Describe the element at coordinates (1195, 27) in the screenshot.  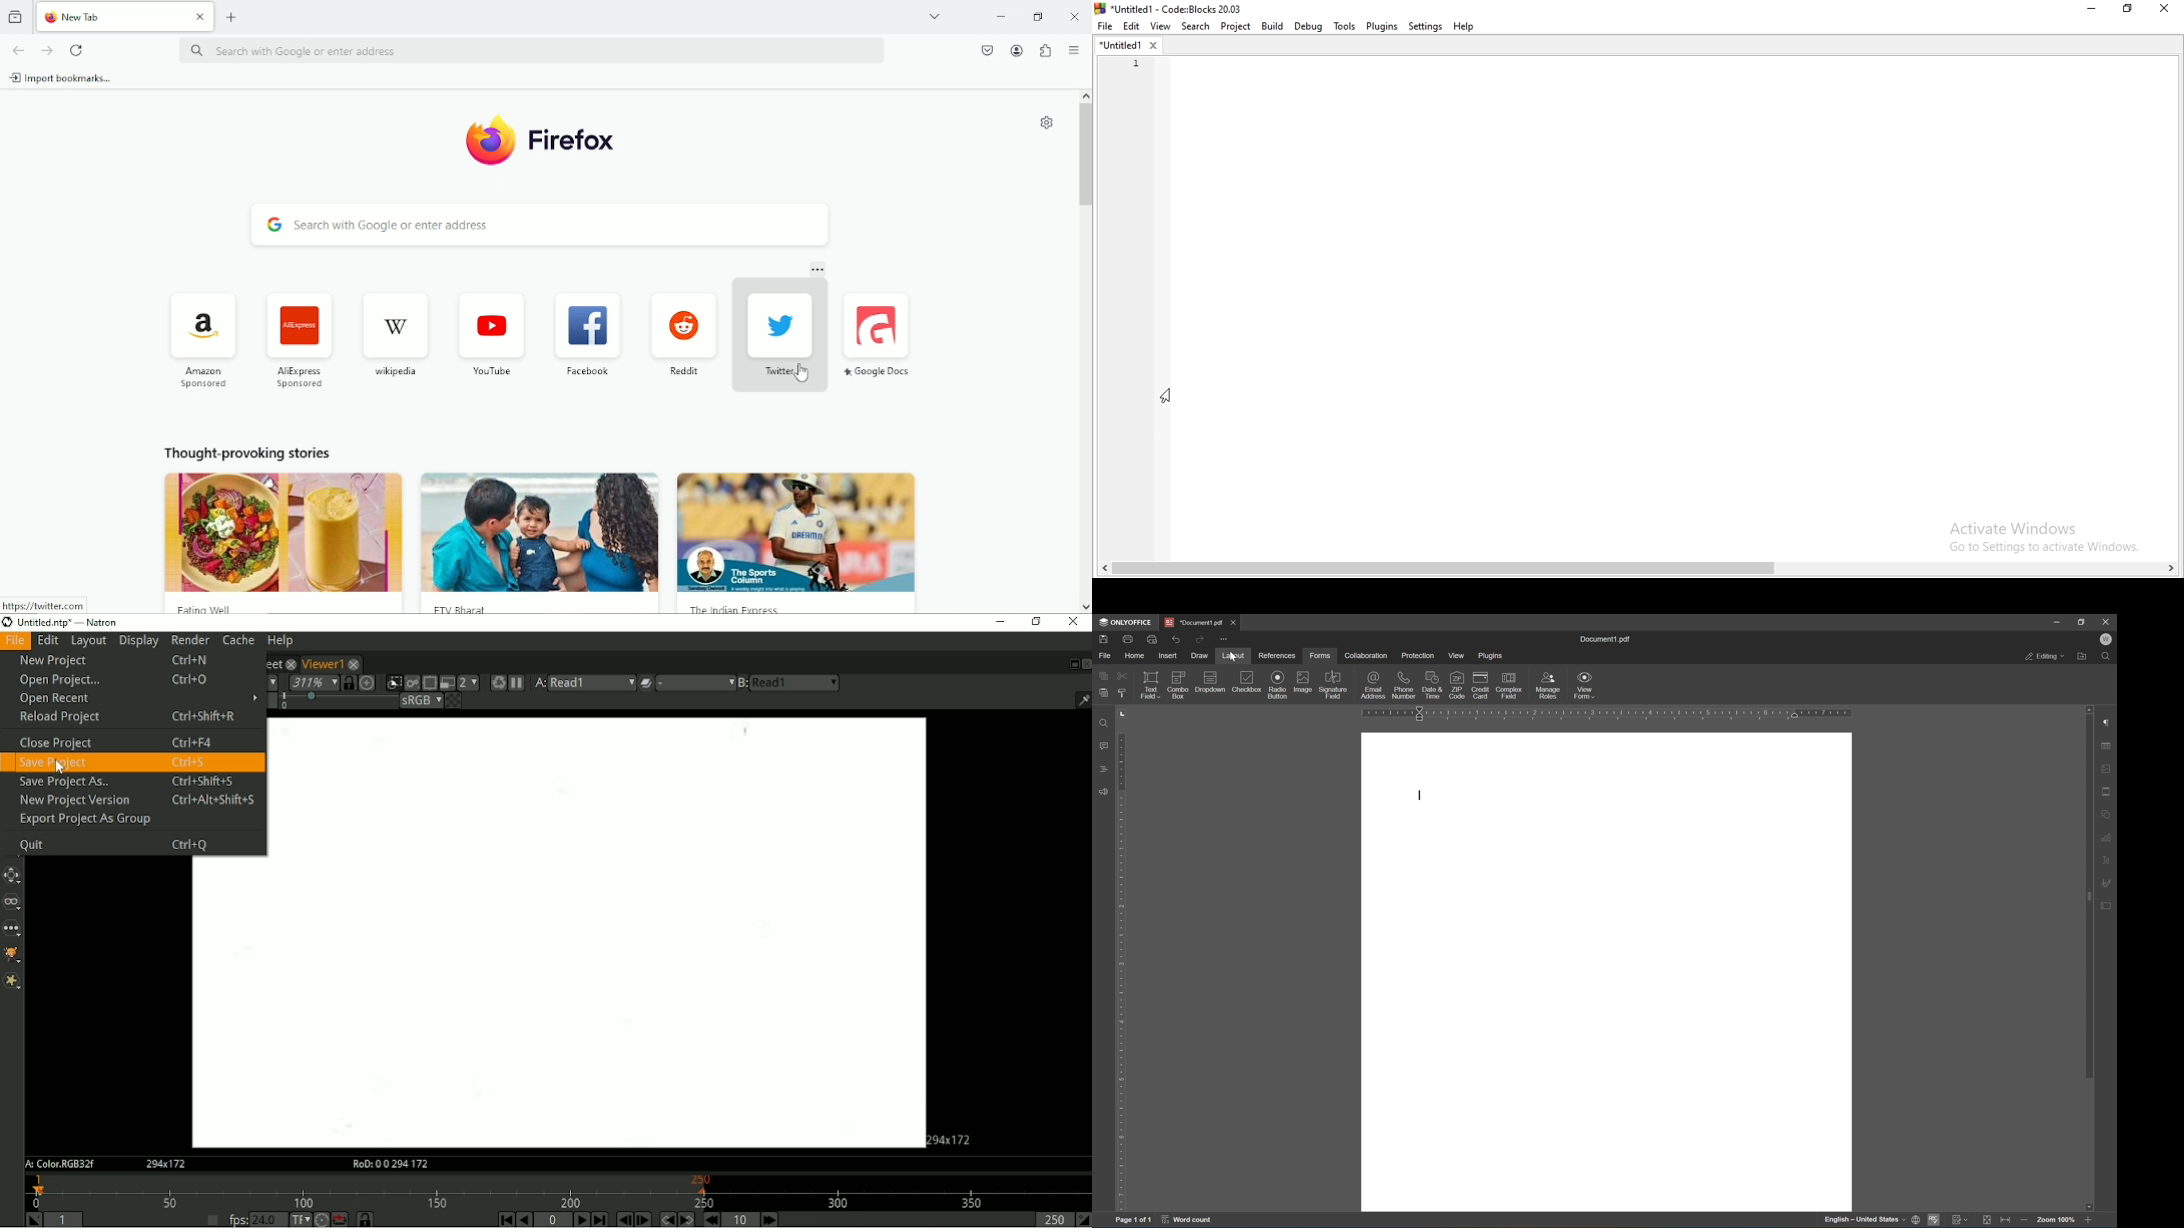
I see `Search ` at that location.